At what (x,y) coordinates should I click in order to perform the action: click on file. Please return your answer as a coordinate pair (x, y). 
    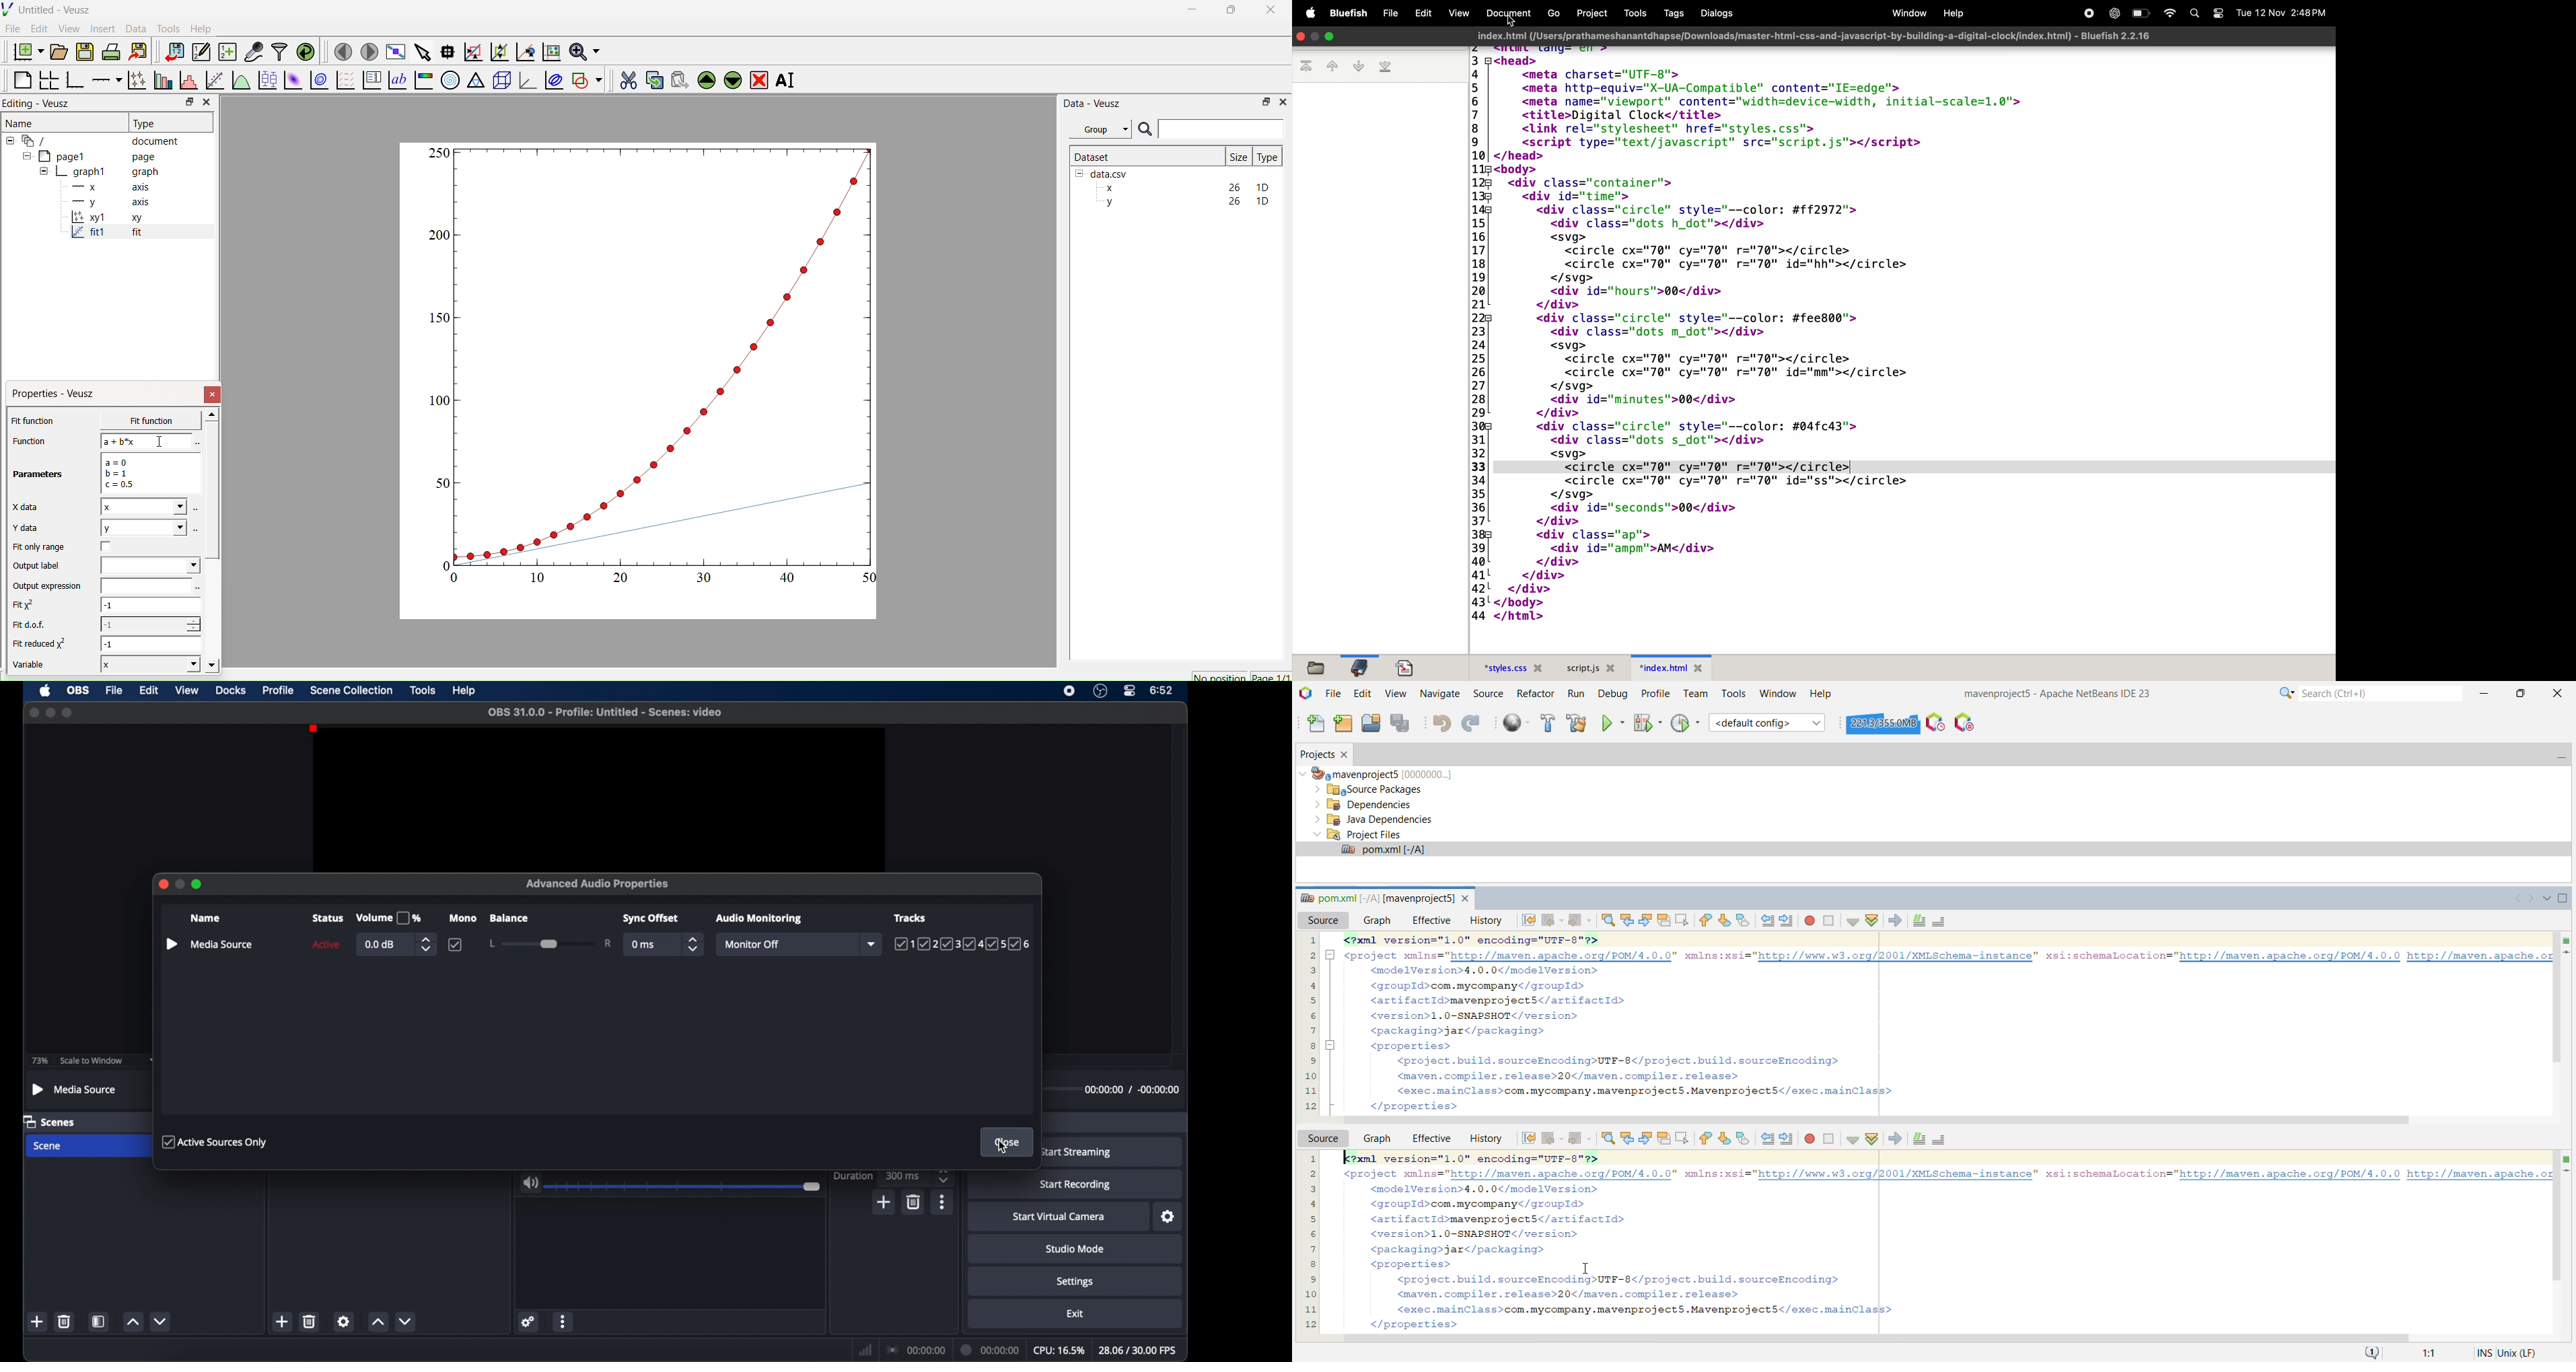
    Looking at the image, I should click on (1389, 13).